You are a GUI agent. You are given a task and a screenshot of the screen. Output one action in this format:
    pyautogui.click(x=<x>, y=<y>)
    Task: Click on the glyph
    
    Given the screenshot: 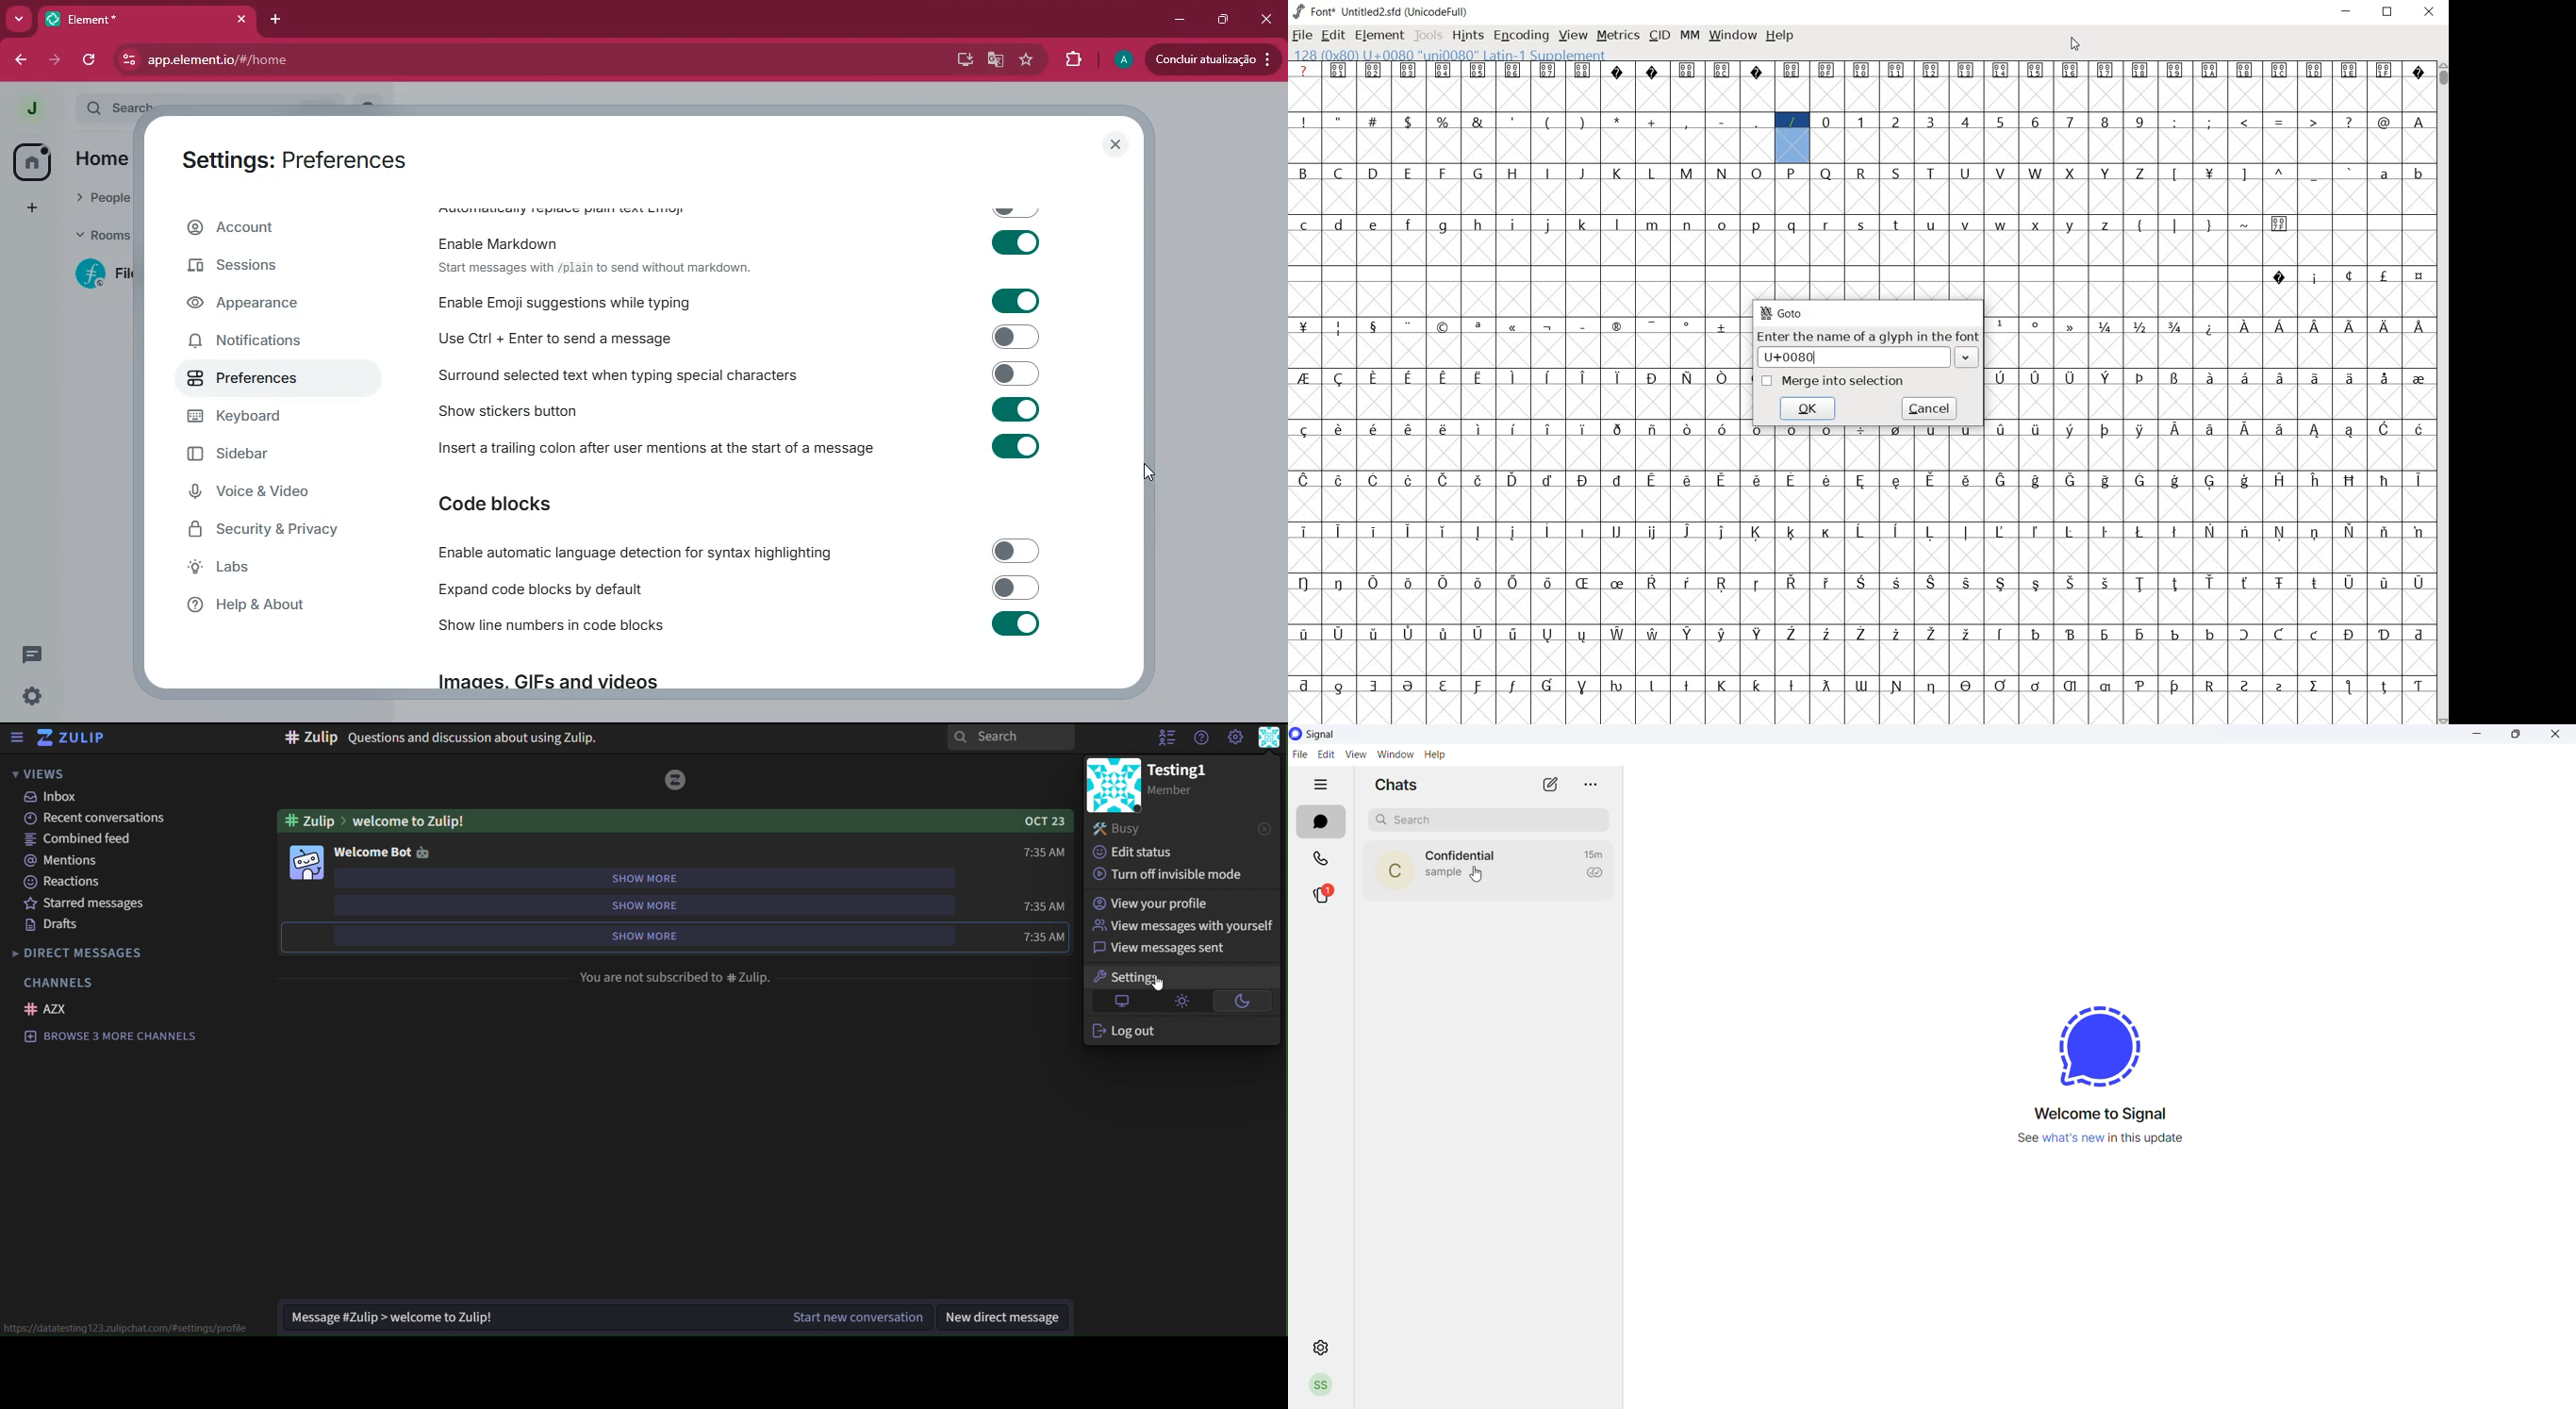 What is the action you would take?
    pyautogui.click(x=2243, y=634)
    